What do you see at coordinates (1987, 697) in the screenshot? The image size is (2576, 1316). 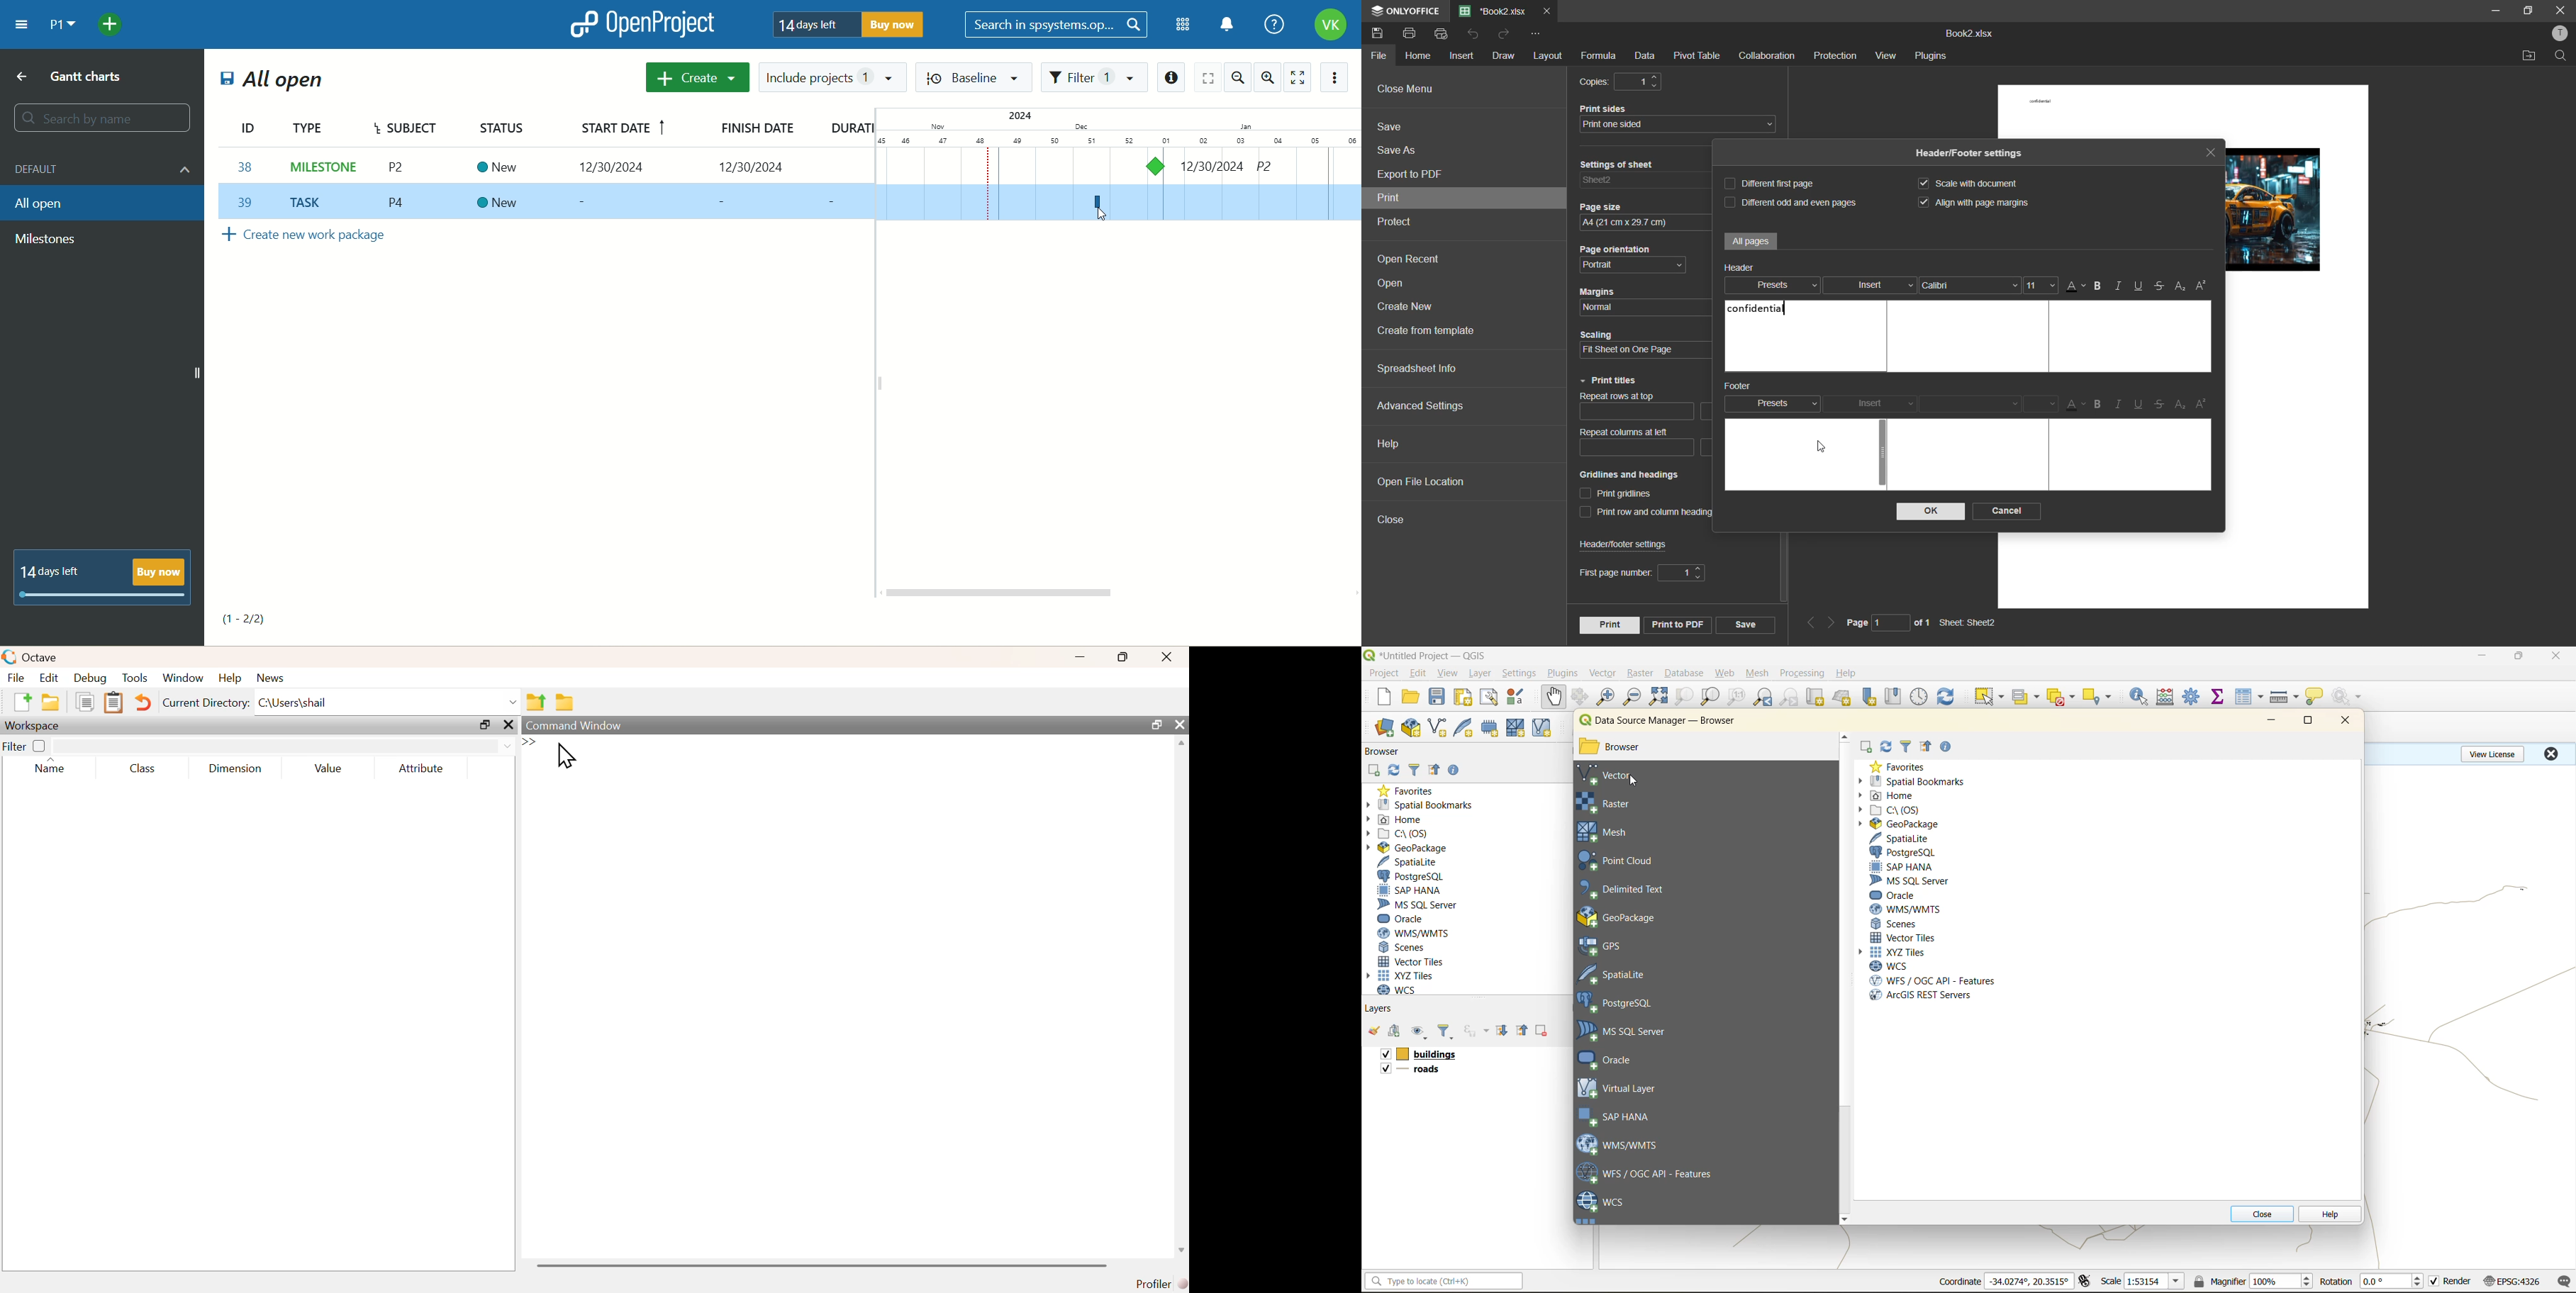 I see `select` at bounding box center [1987, 697].